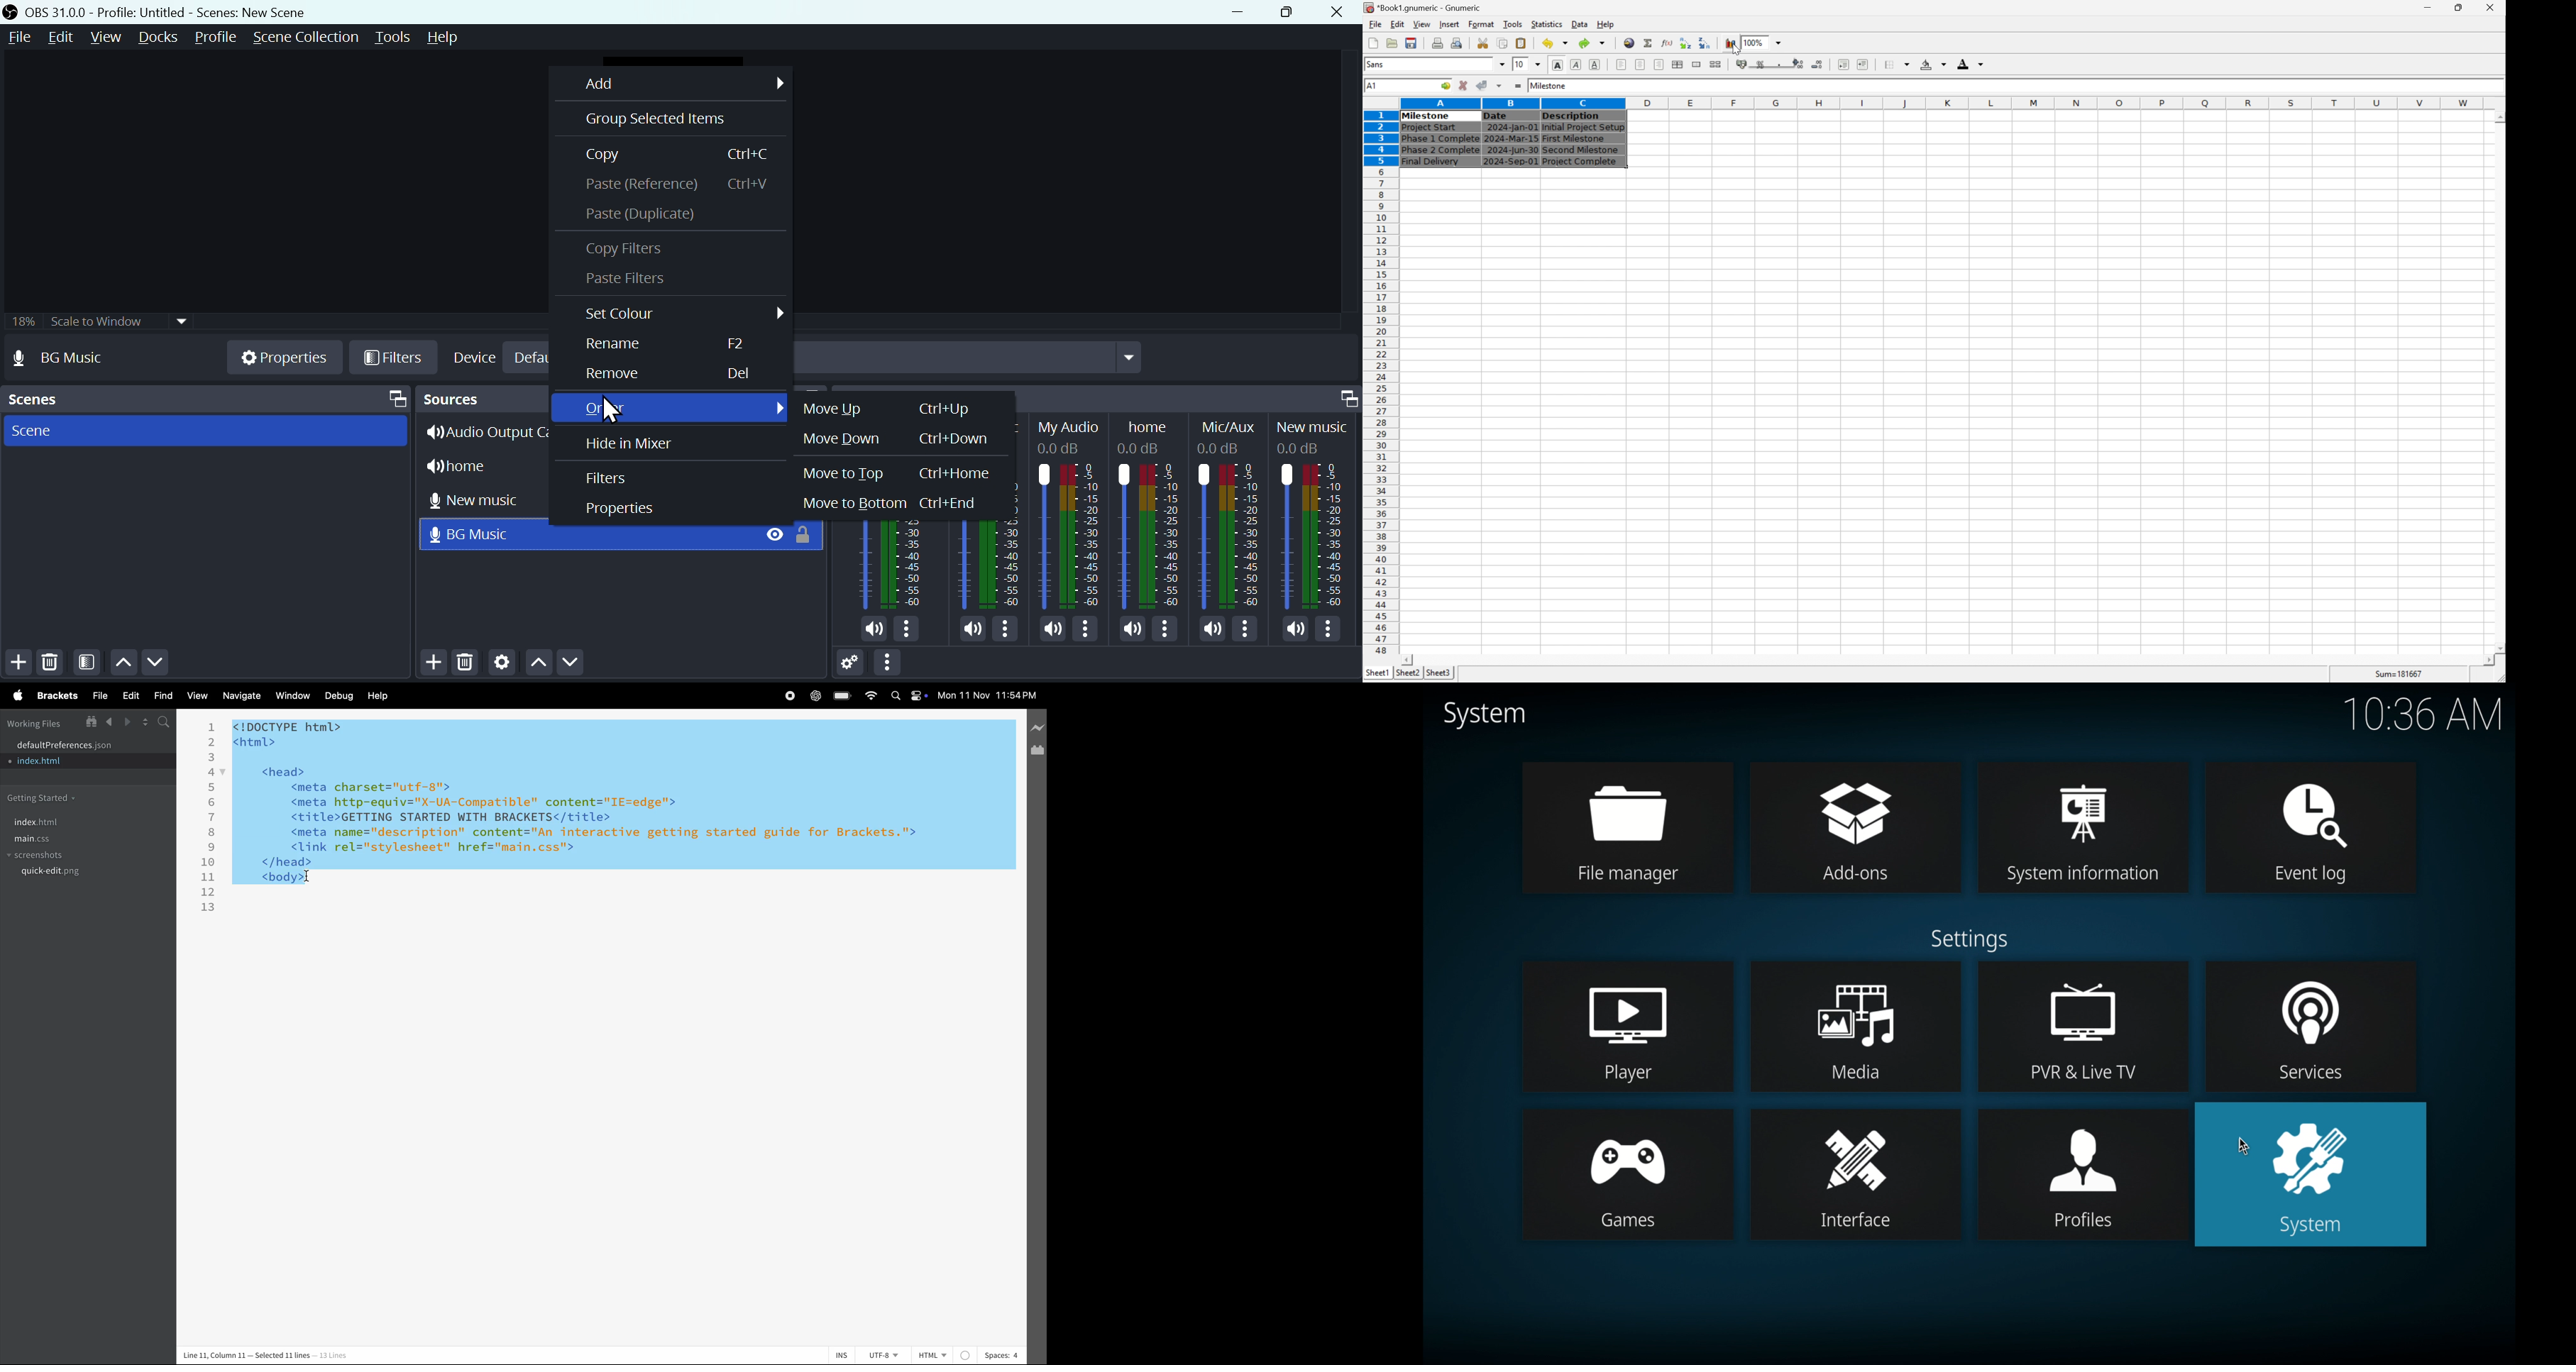  Describe the element at coordinates (845, 696) in the screenshot. I see `battery` at that location.